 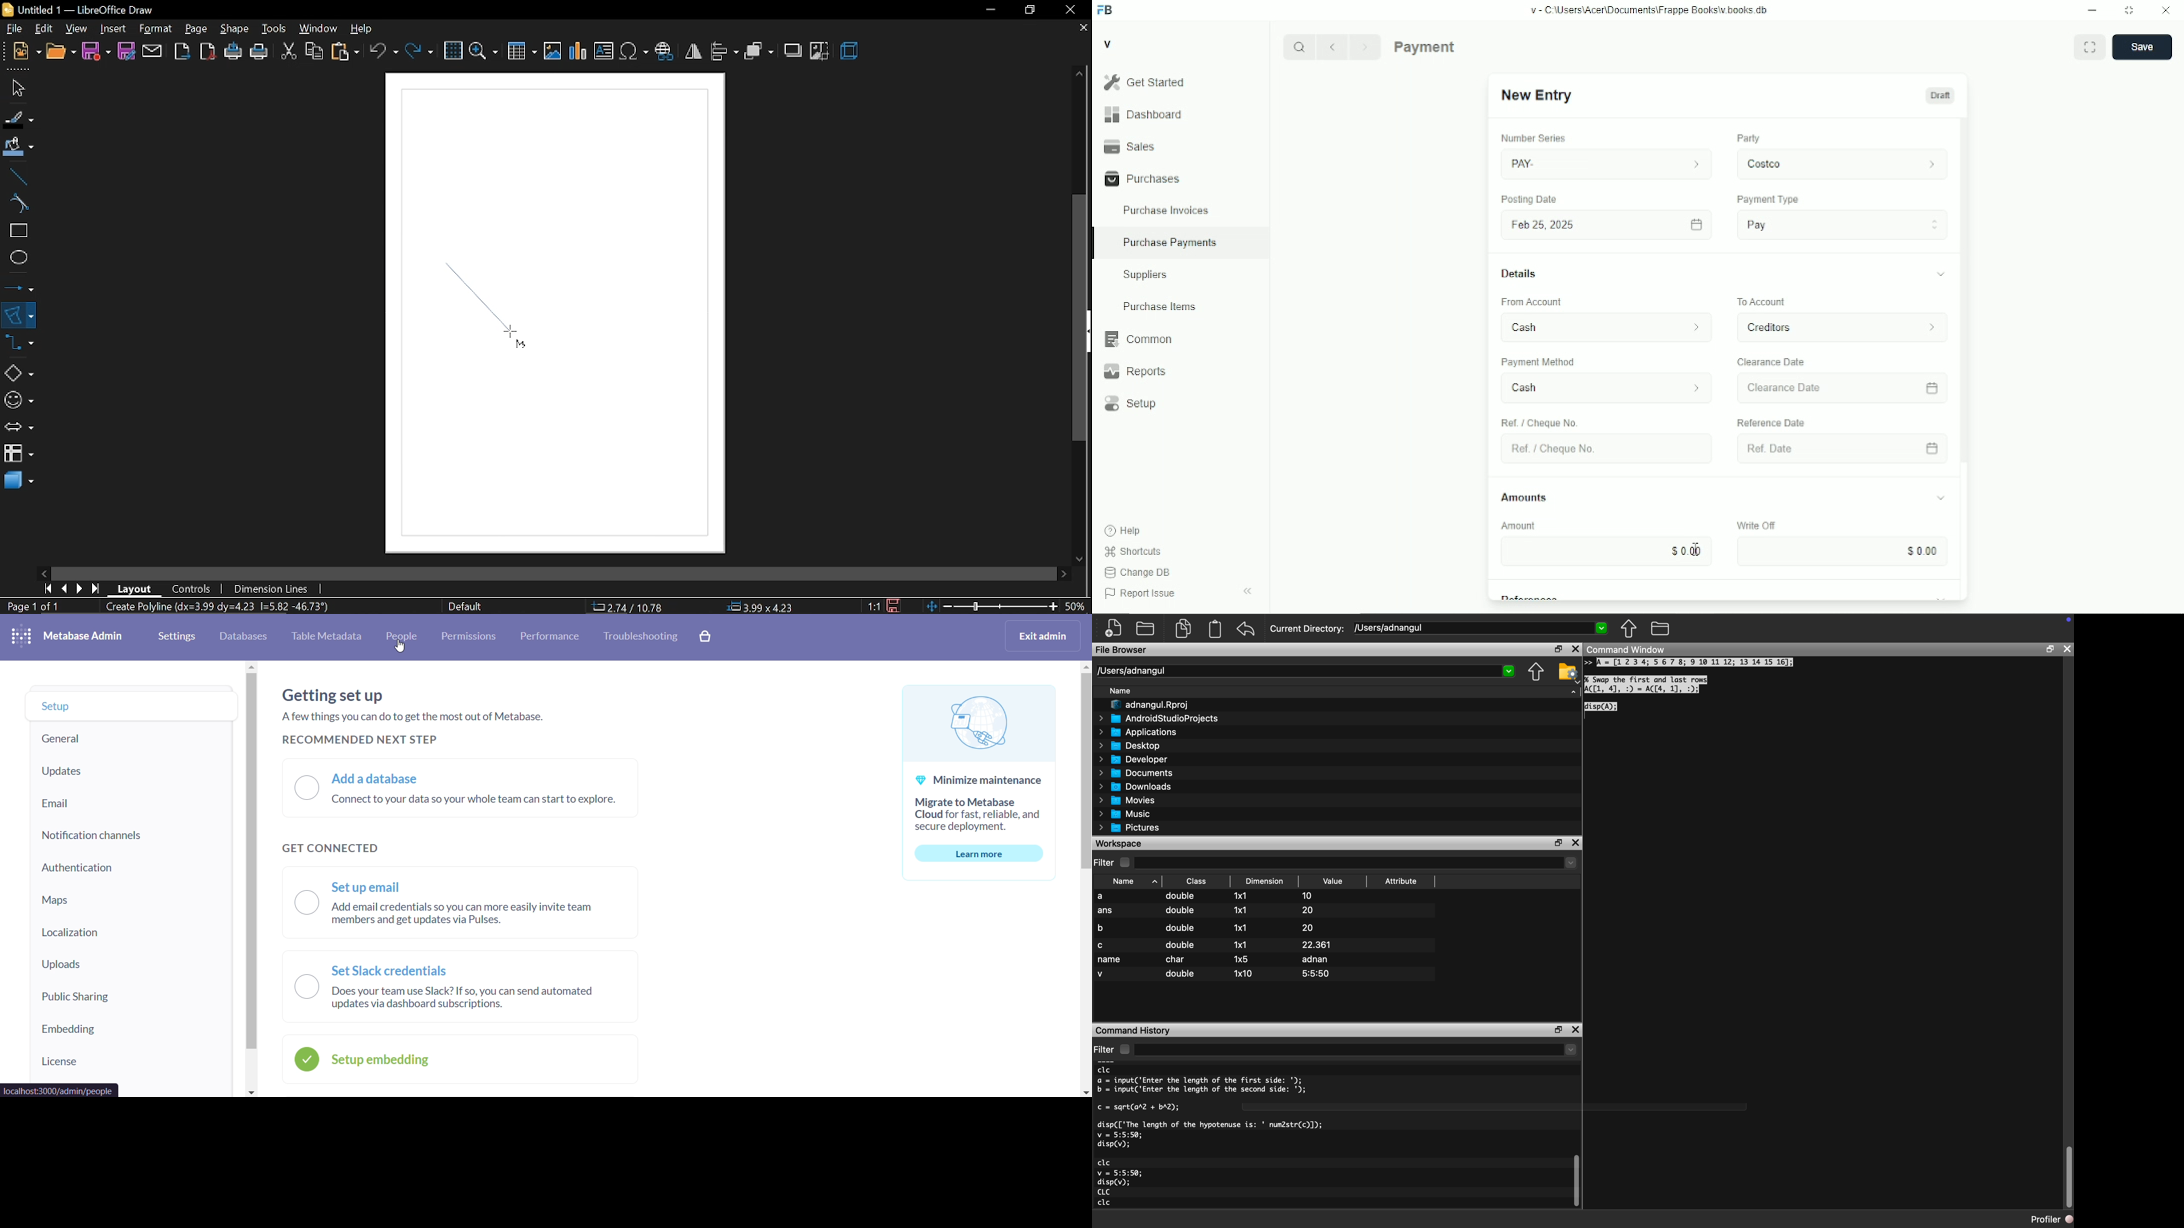 What do you see at coordinates (1181, 403) in the screenshot?
I see `Setup` at bounding box center [1181, 403].